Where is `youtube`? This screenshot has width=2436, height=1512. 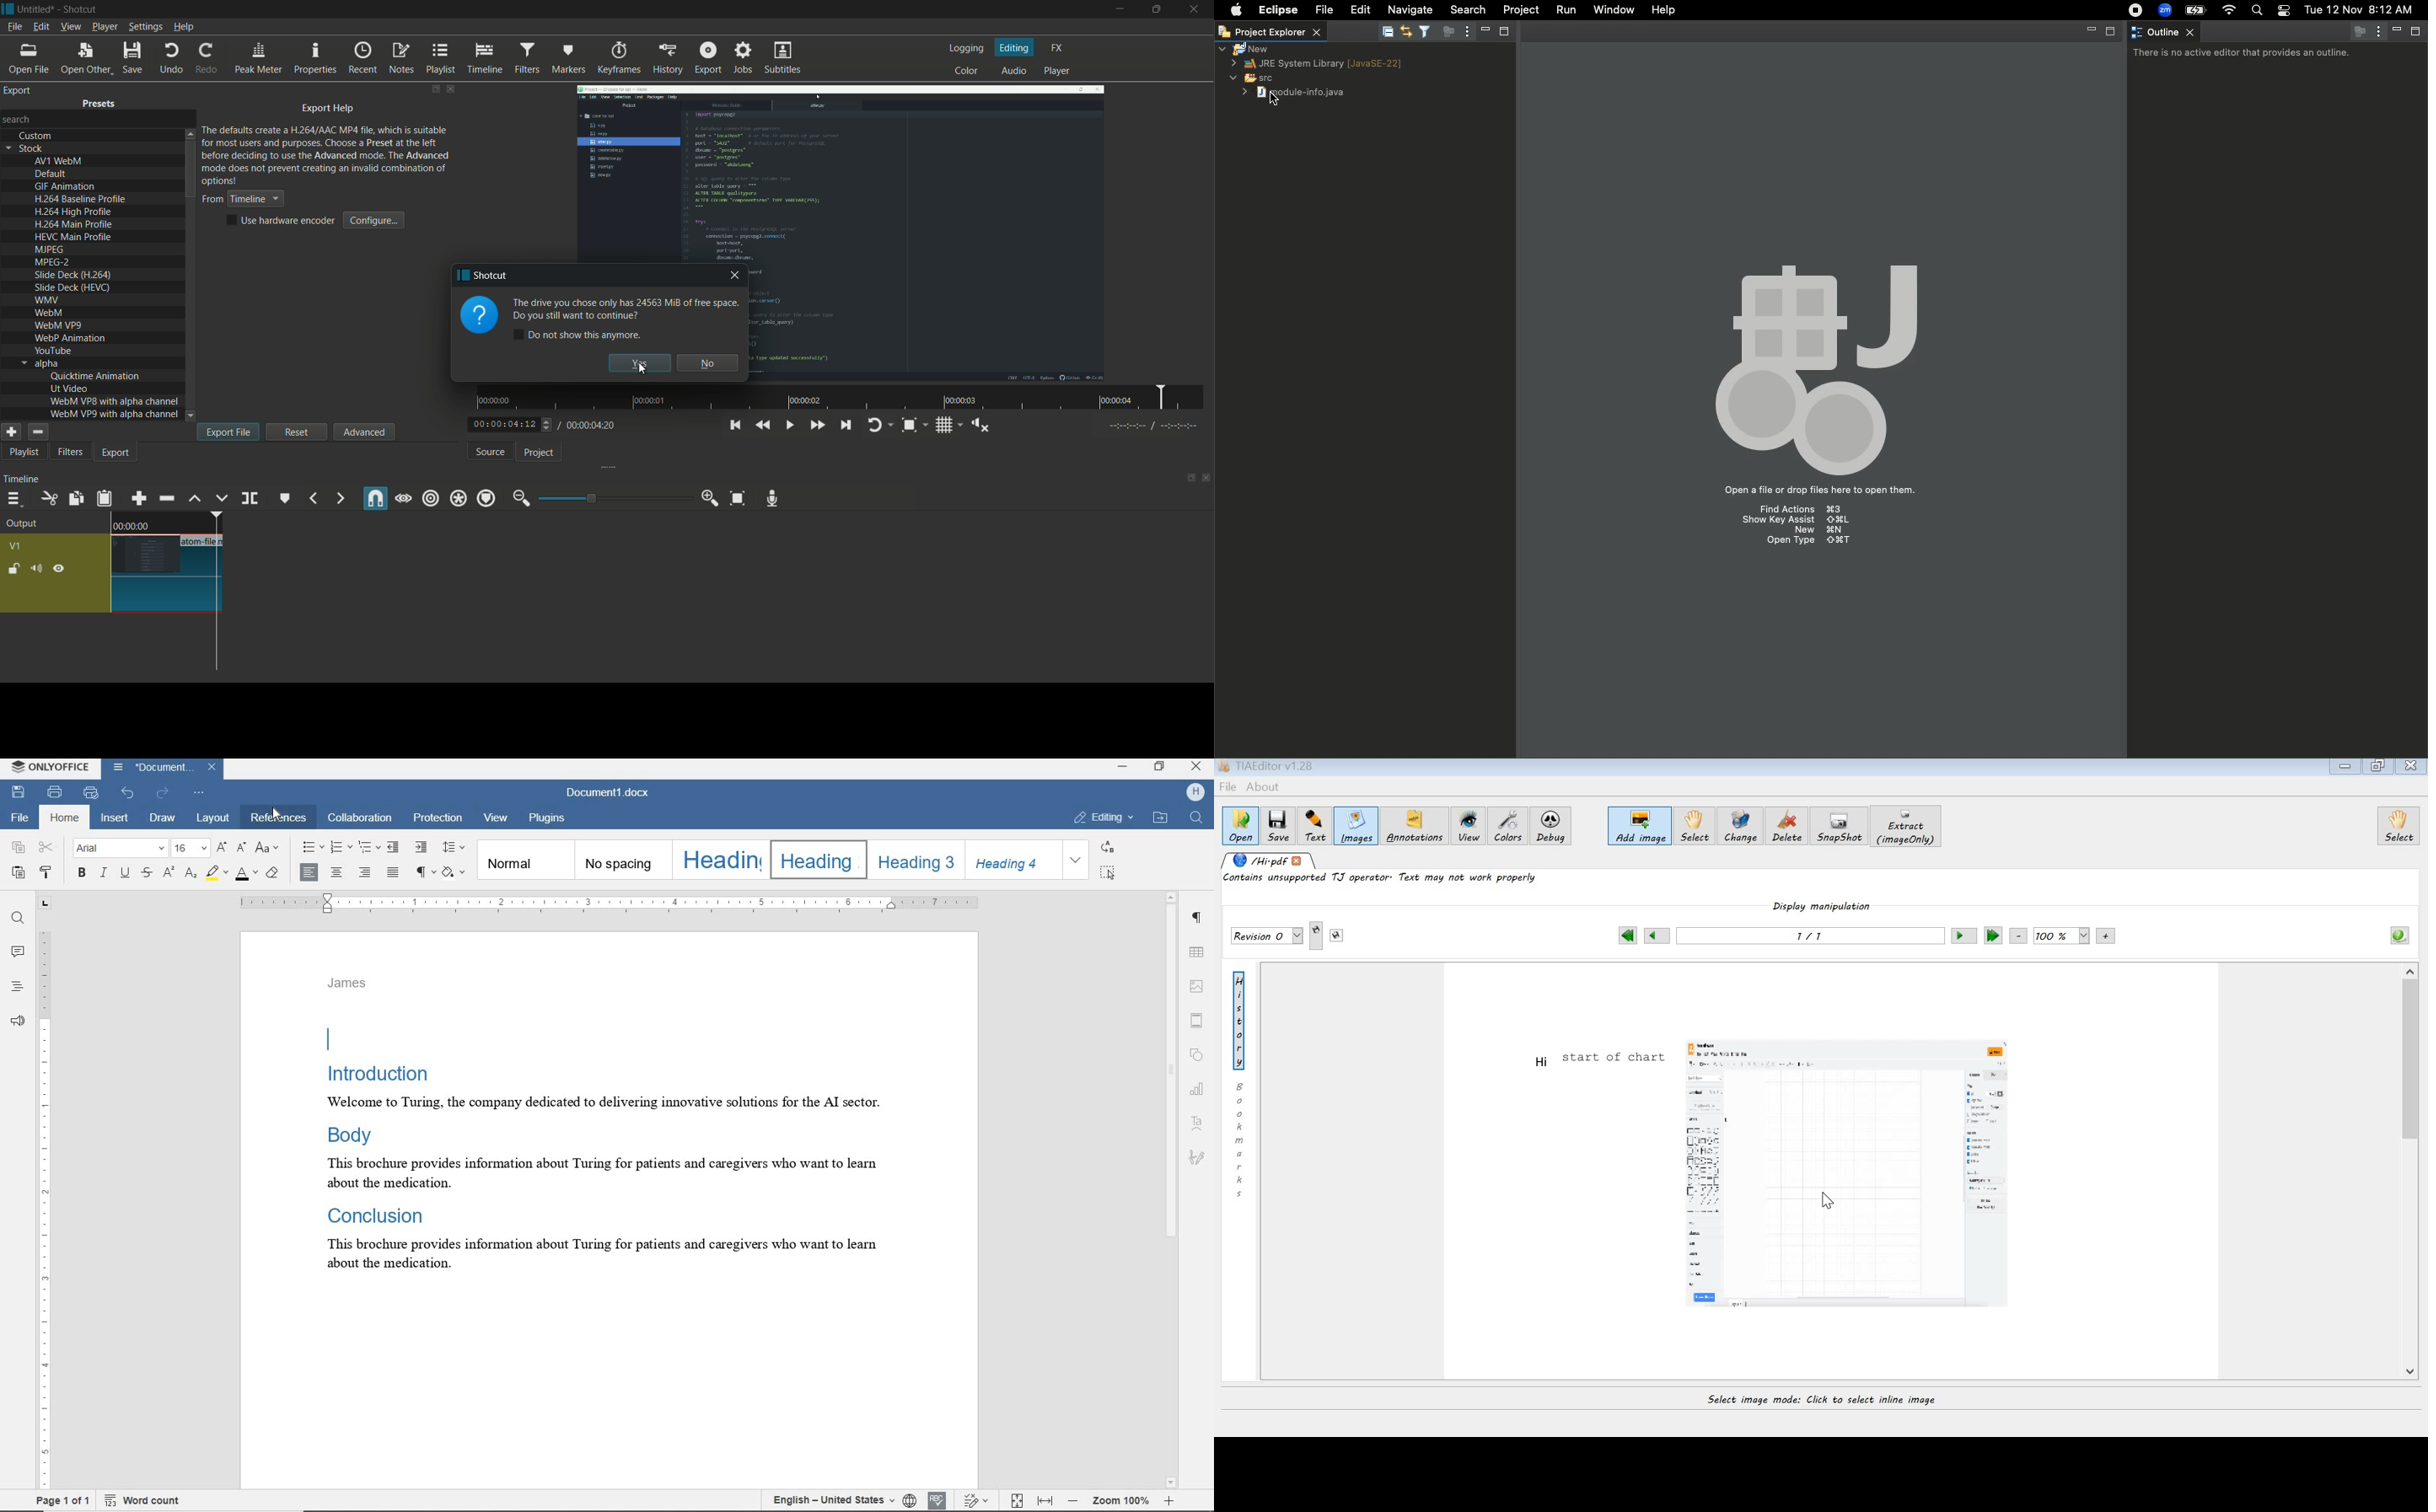 youtube is located at coordinates (52, 350).